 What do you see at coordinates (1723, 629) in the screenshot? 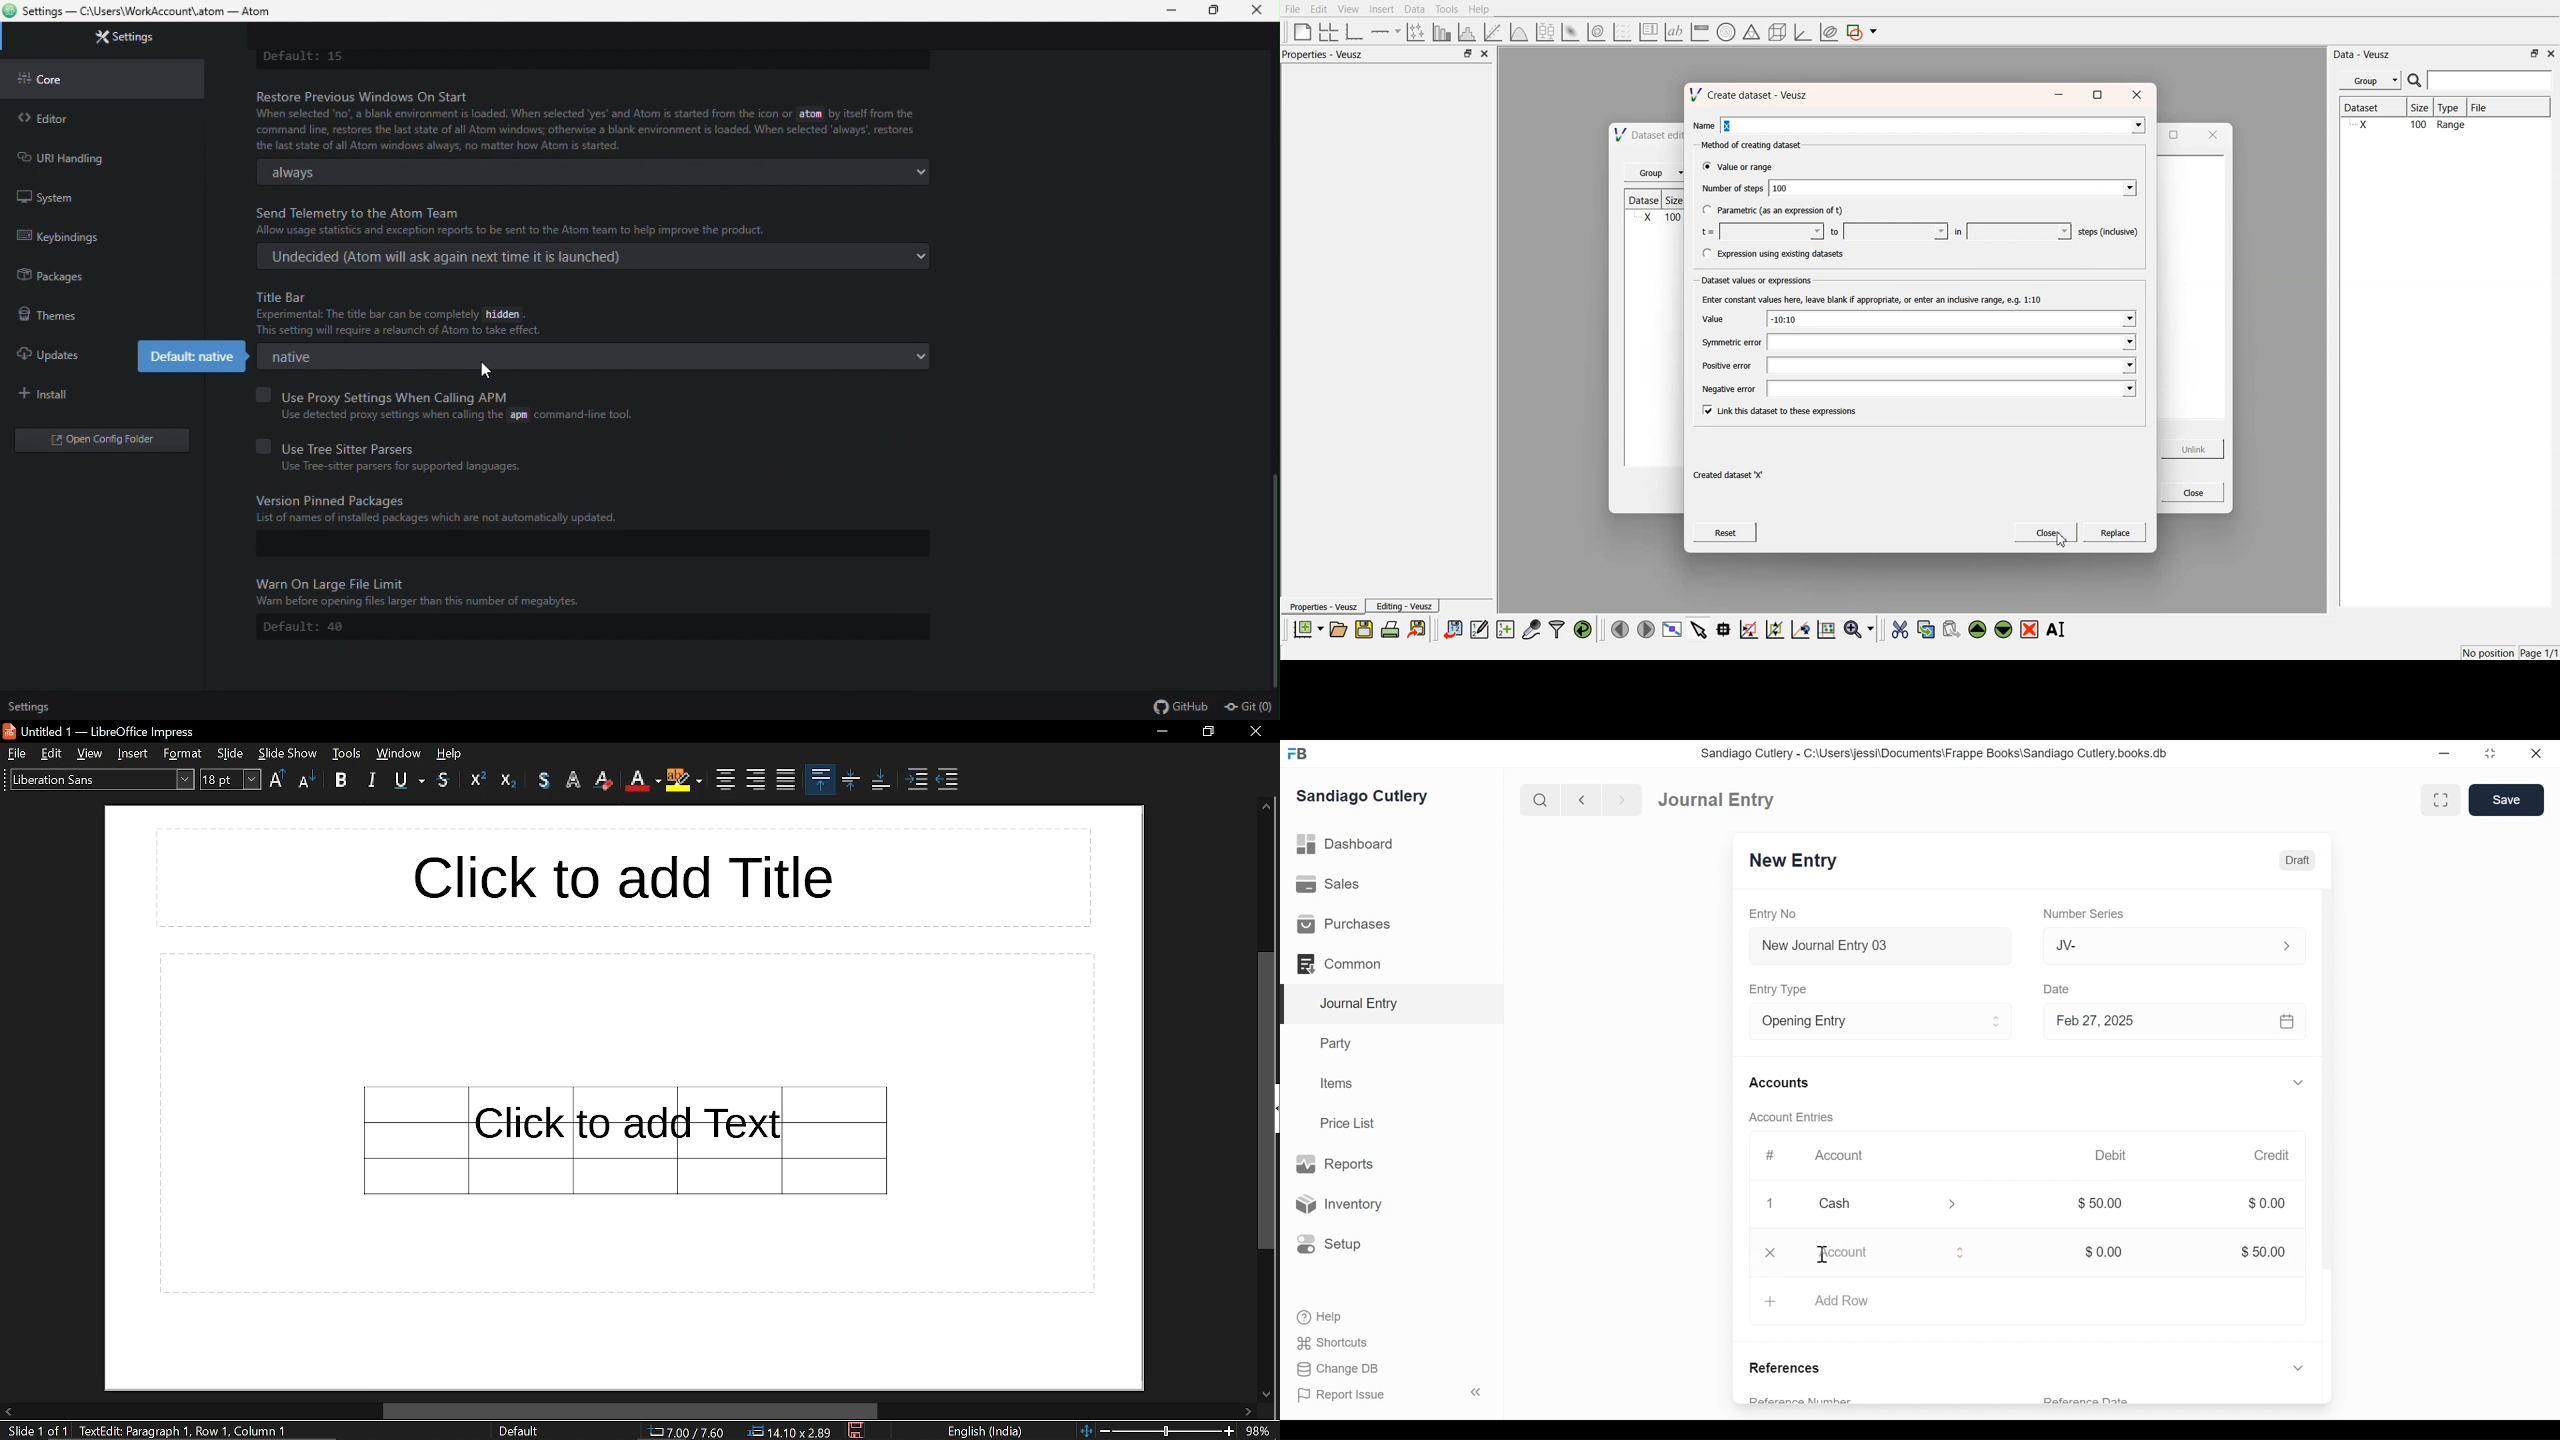
I see `read data points` at bounding box center [1723, 629].